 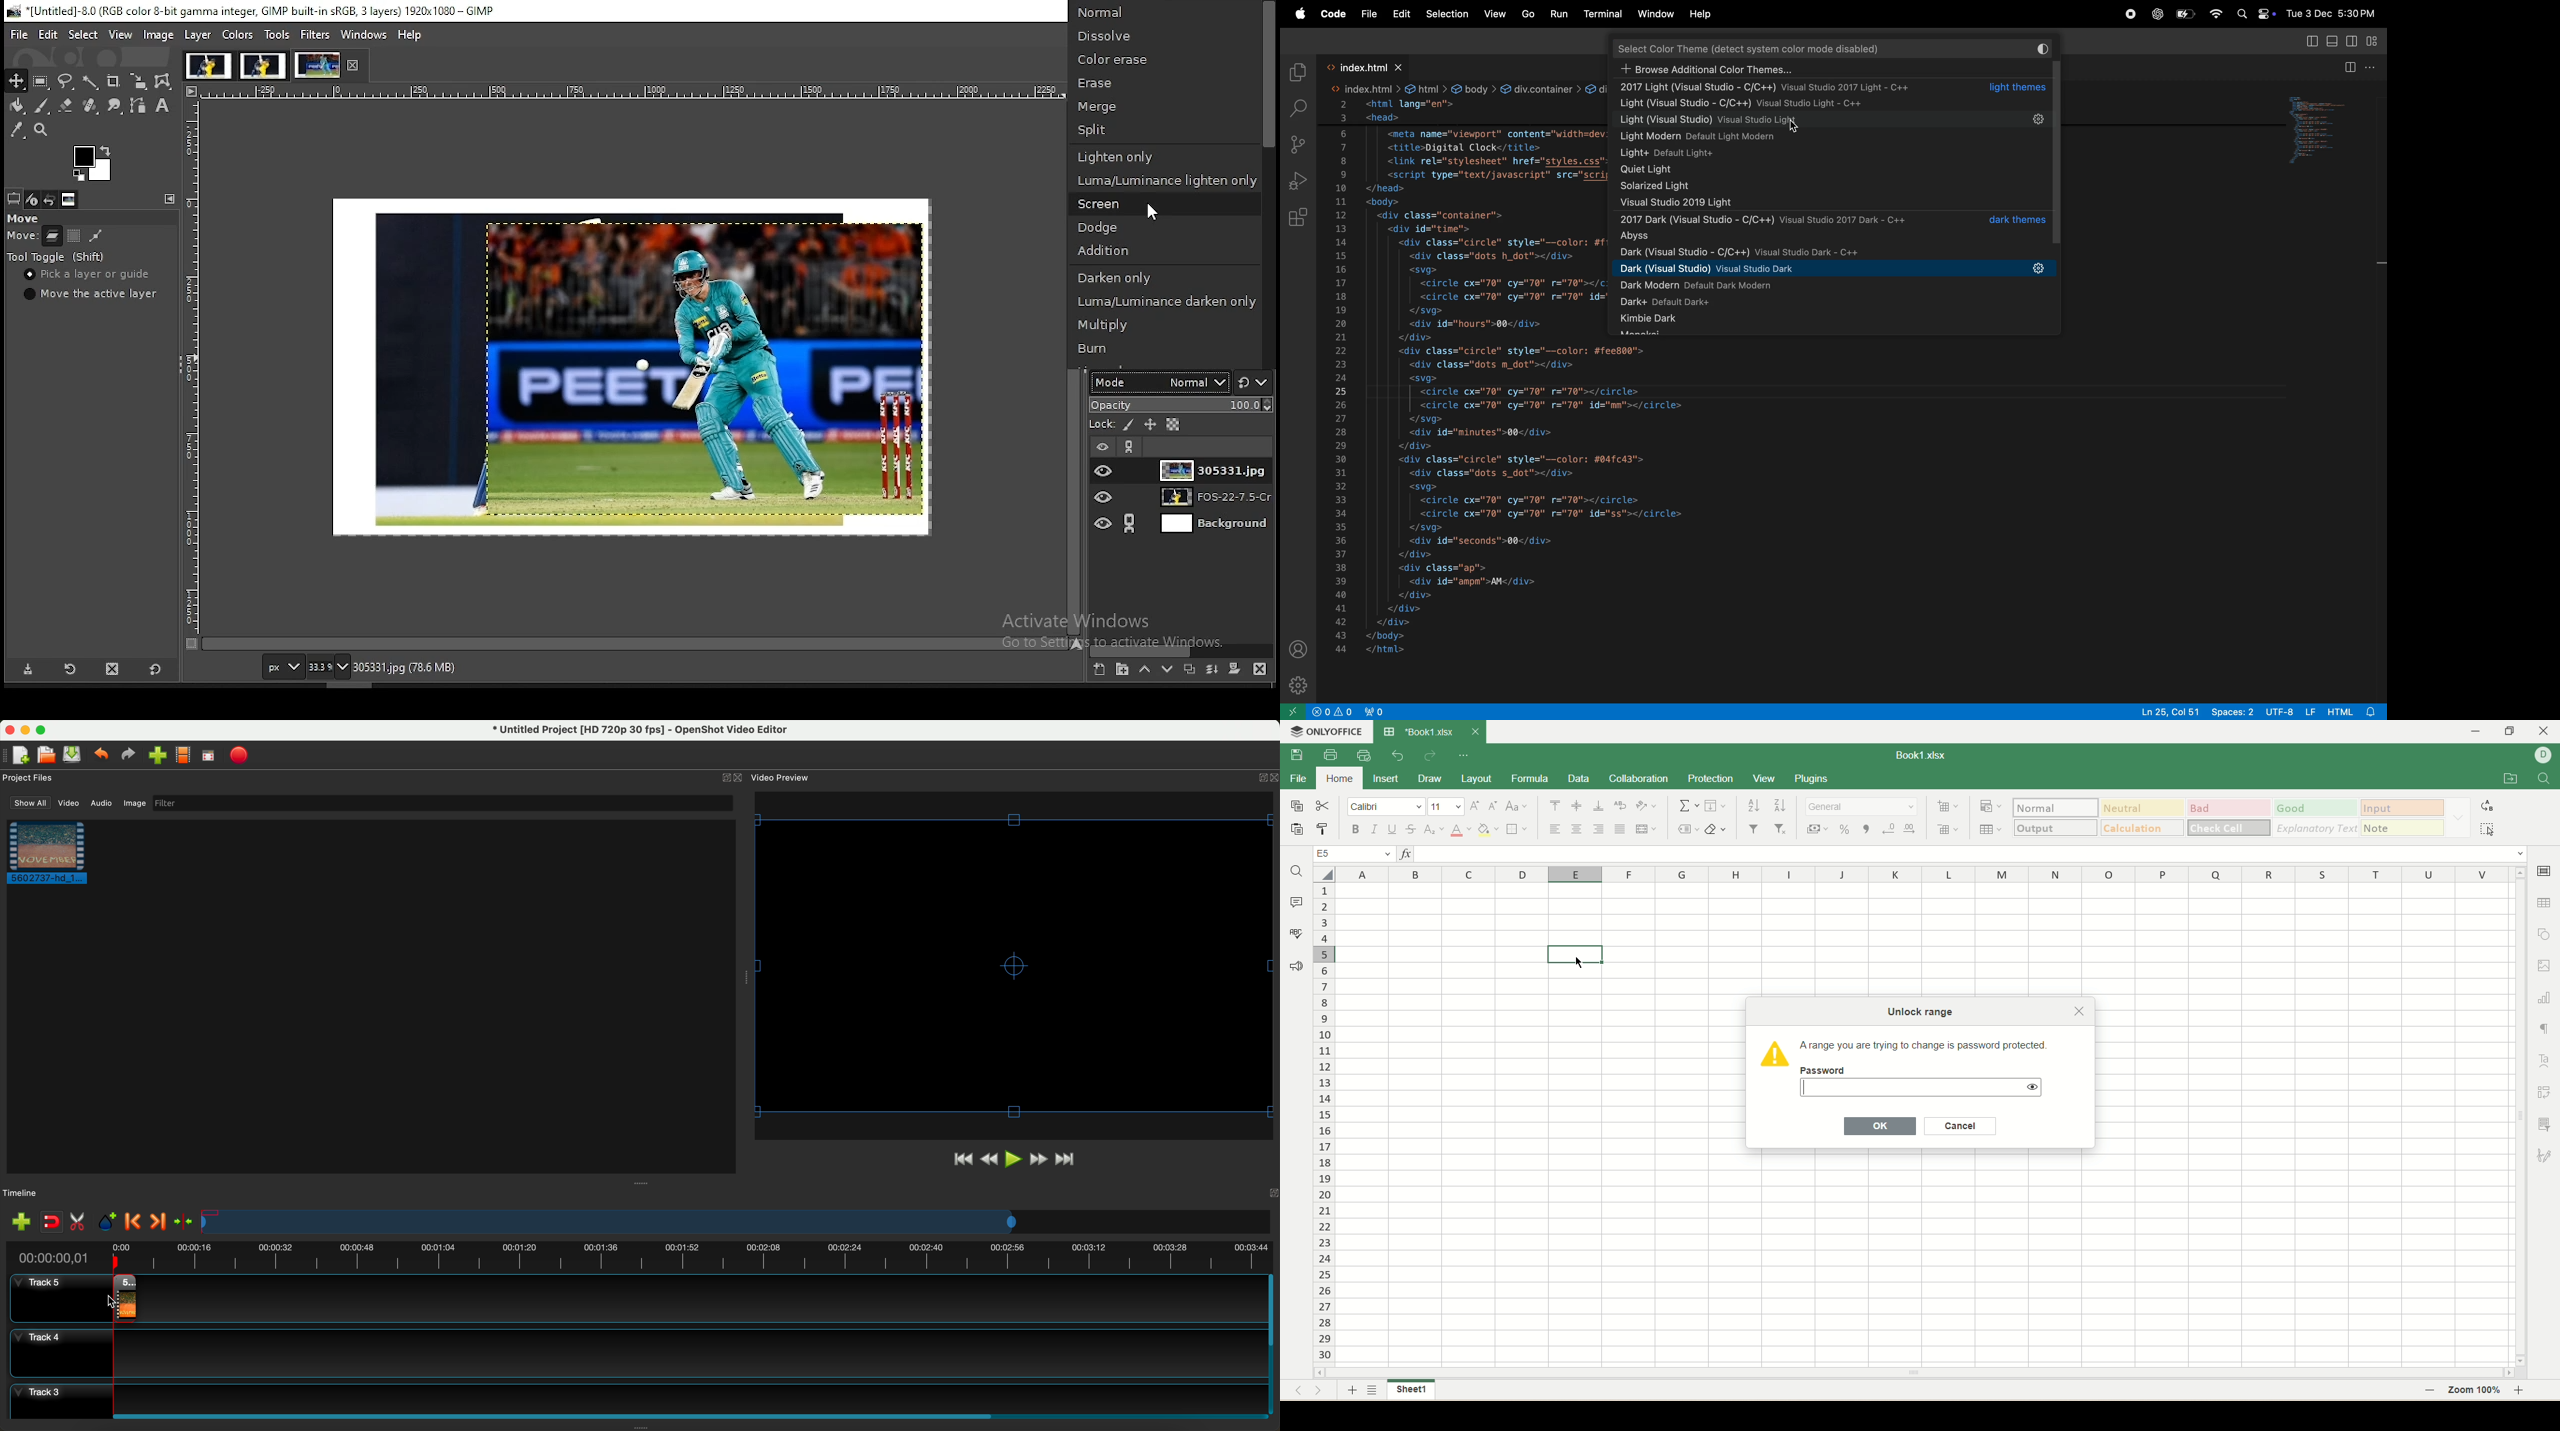 I want to click on filter, so click(x=1754, y=829).